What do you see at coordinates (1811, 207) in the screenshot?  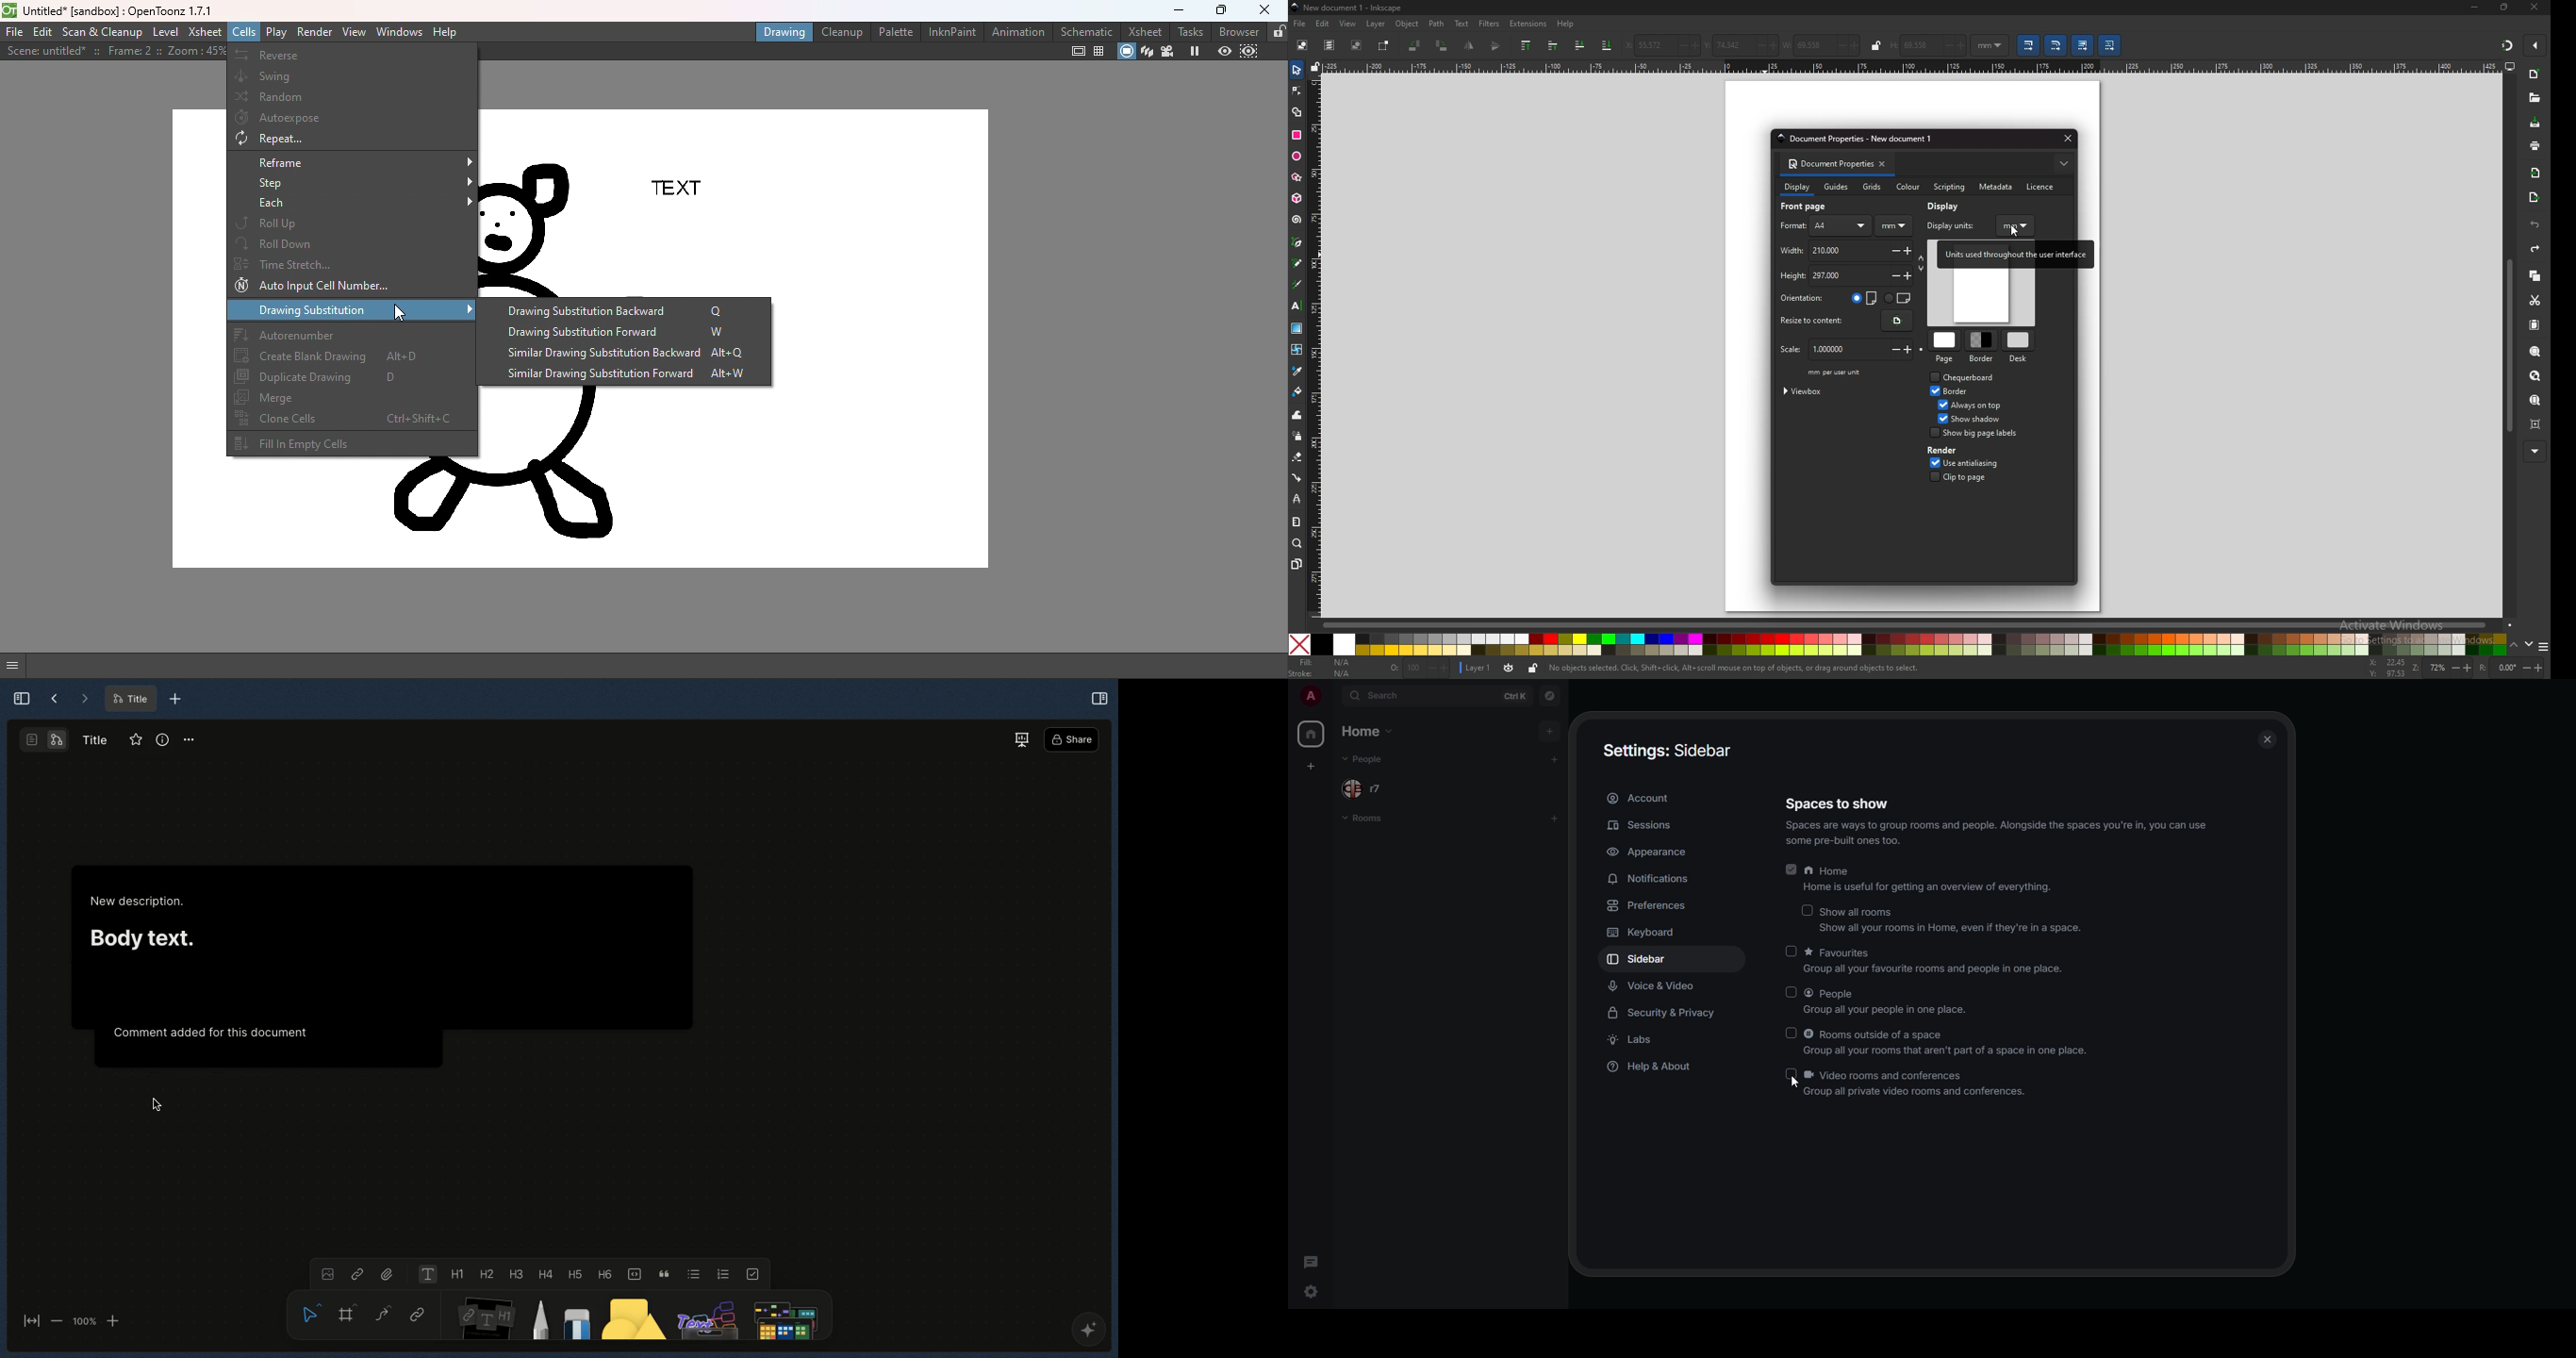 I see `front page` at bounding box center [1811, 207].